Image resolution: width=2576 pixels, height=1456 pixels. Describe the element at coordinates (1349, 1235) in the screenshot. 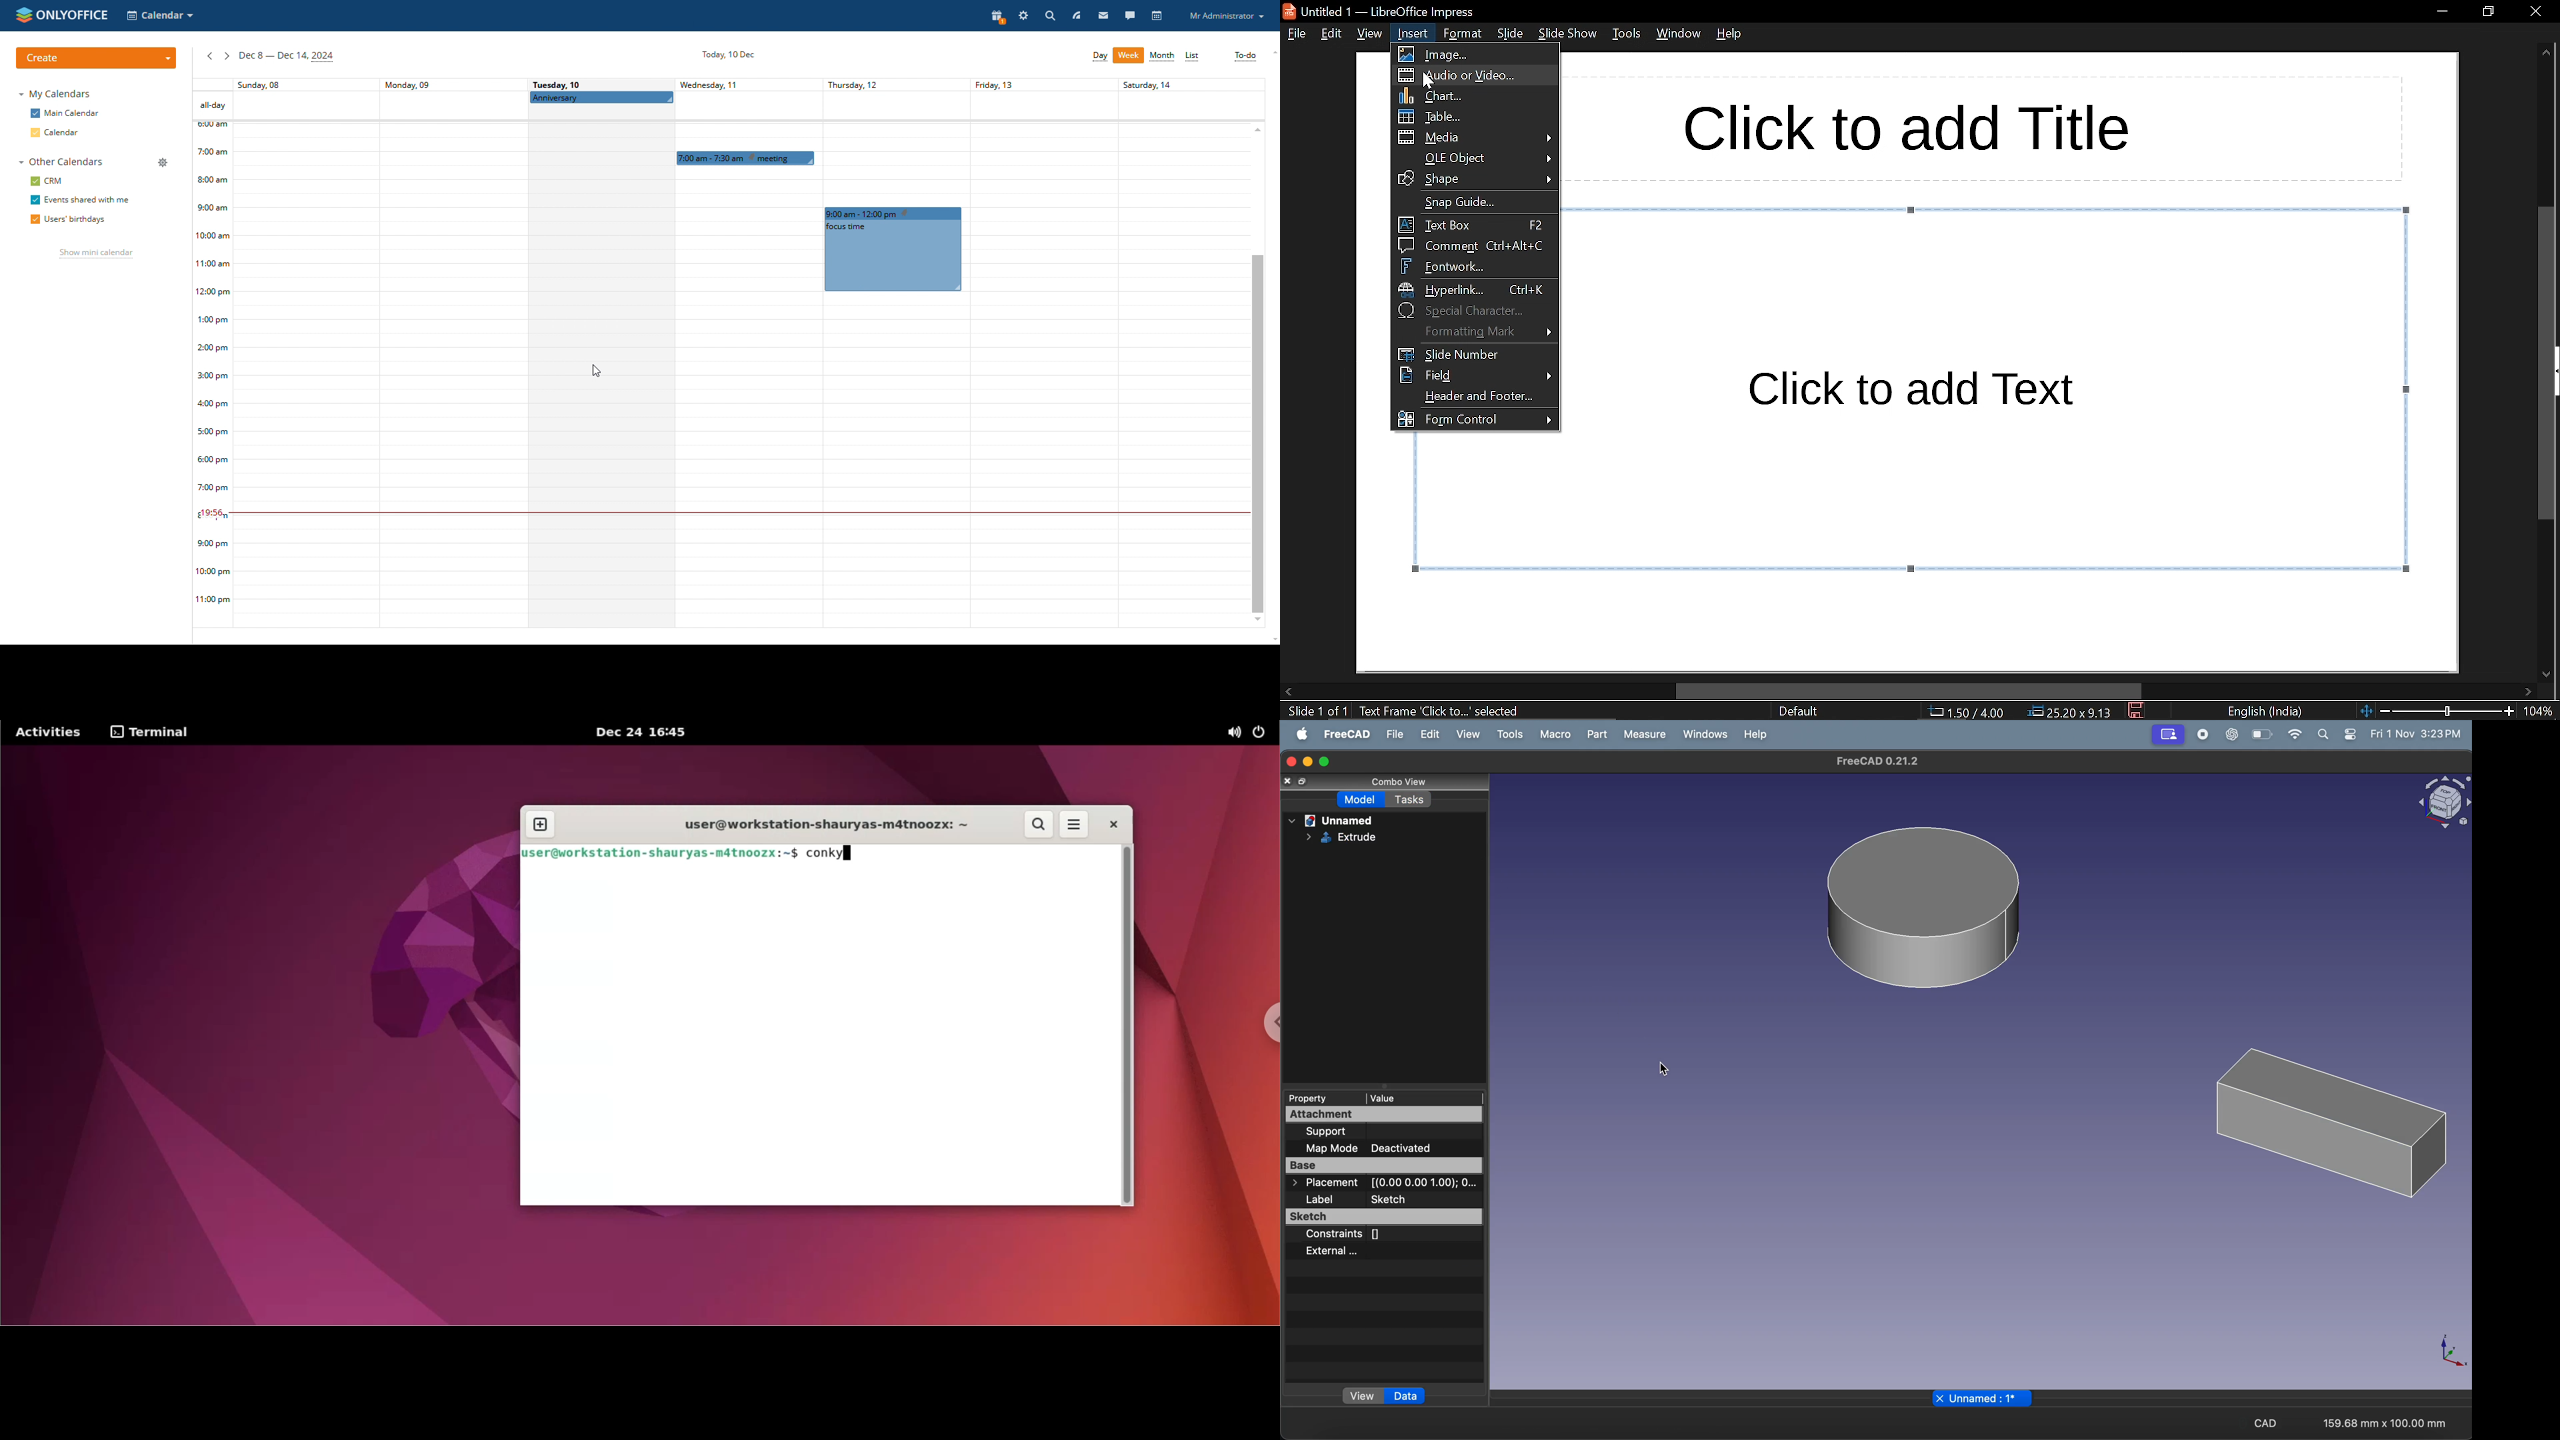

I see `Constraints []` at that location.